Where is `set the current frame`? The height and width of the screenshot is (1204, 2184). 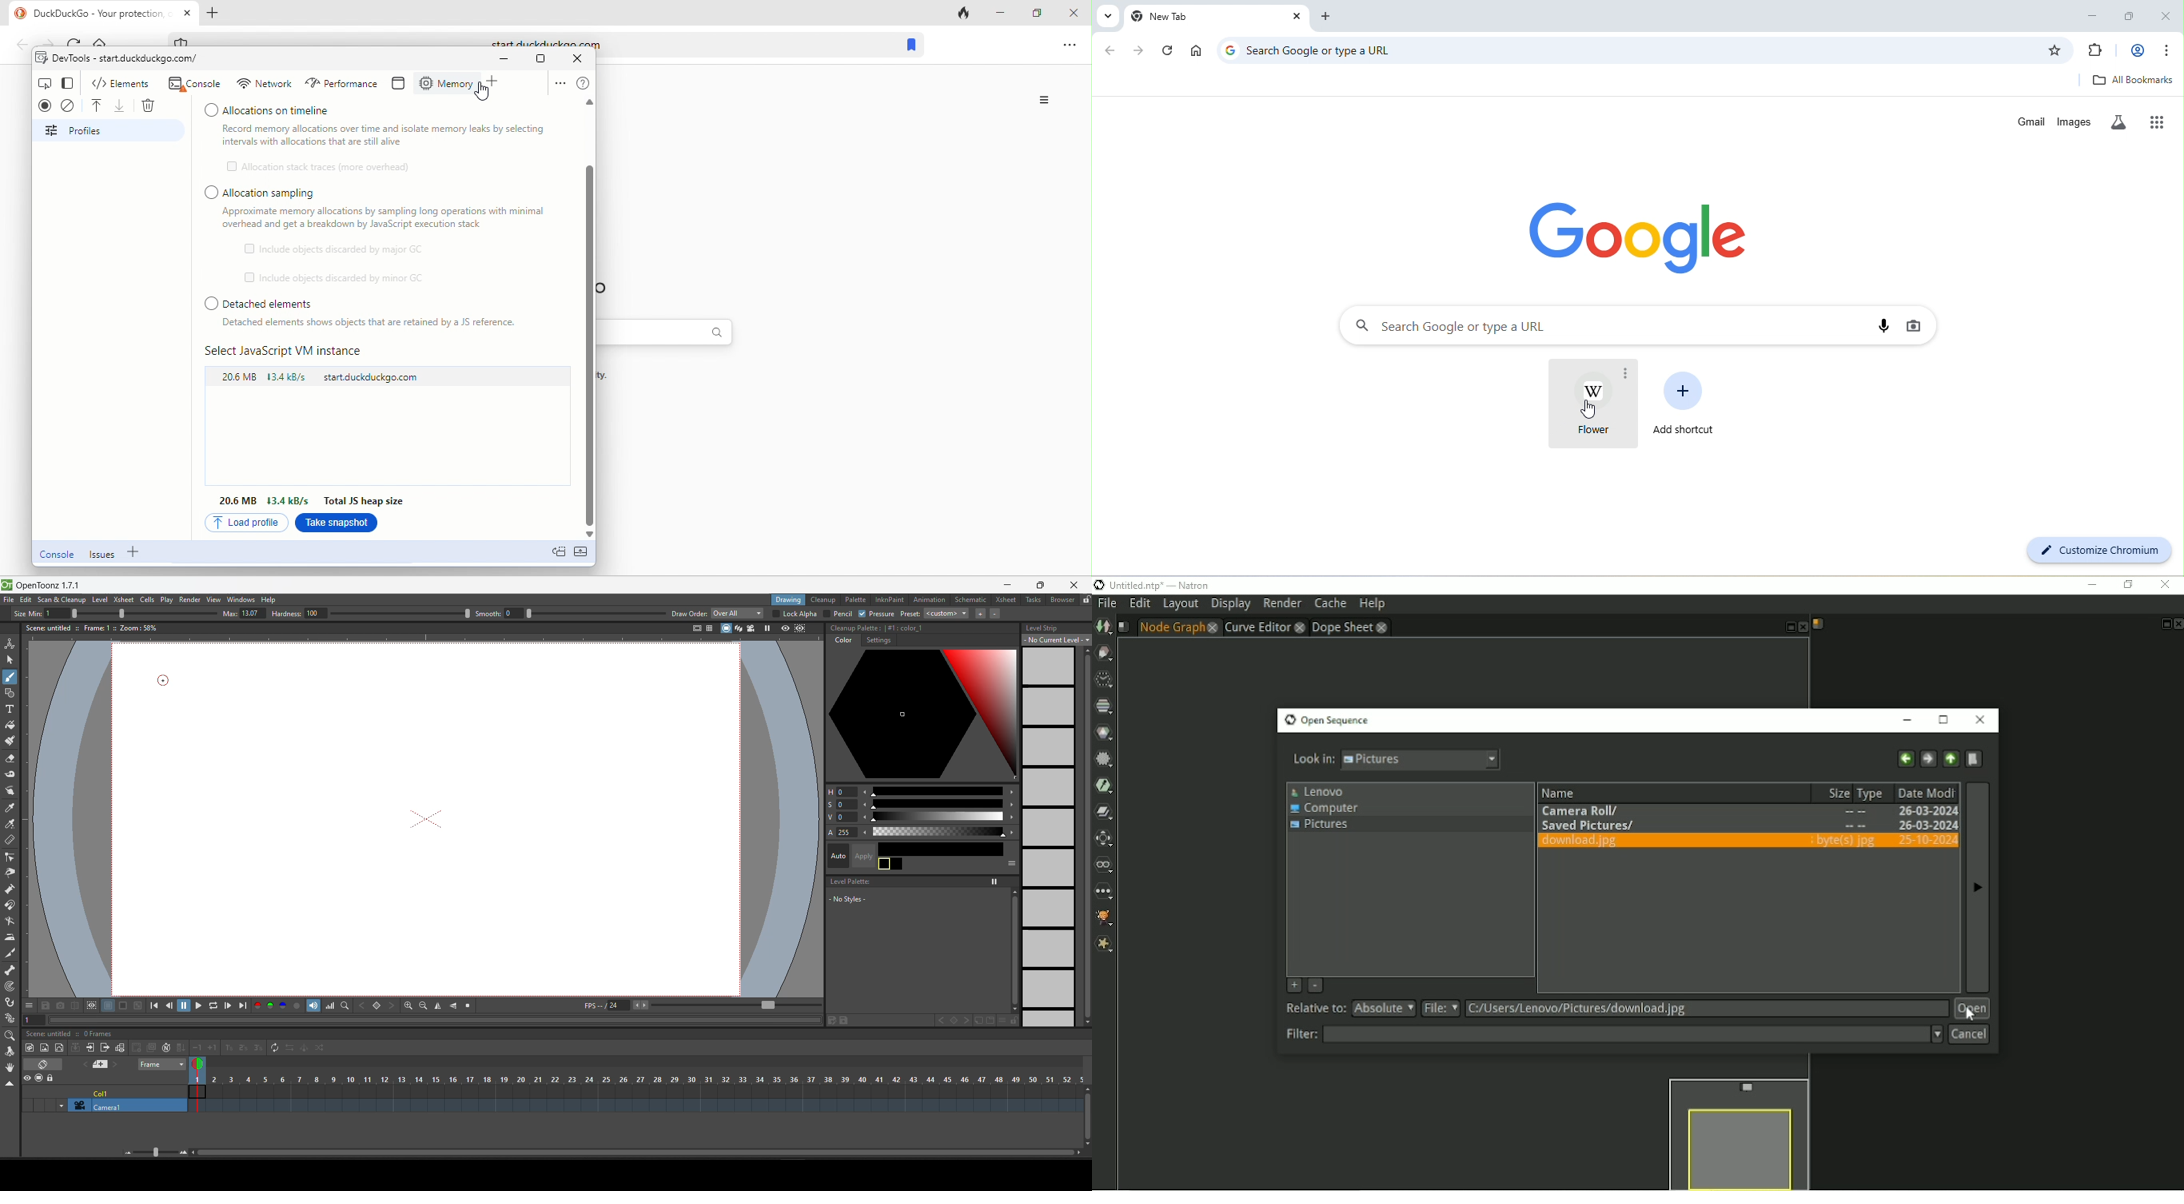
set the current frame is located at coordinates (35, 1020).